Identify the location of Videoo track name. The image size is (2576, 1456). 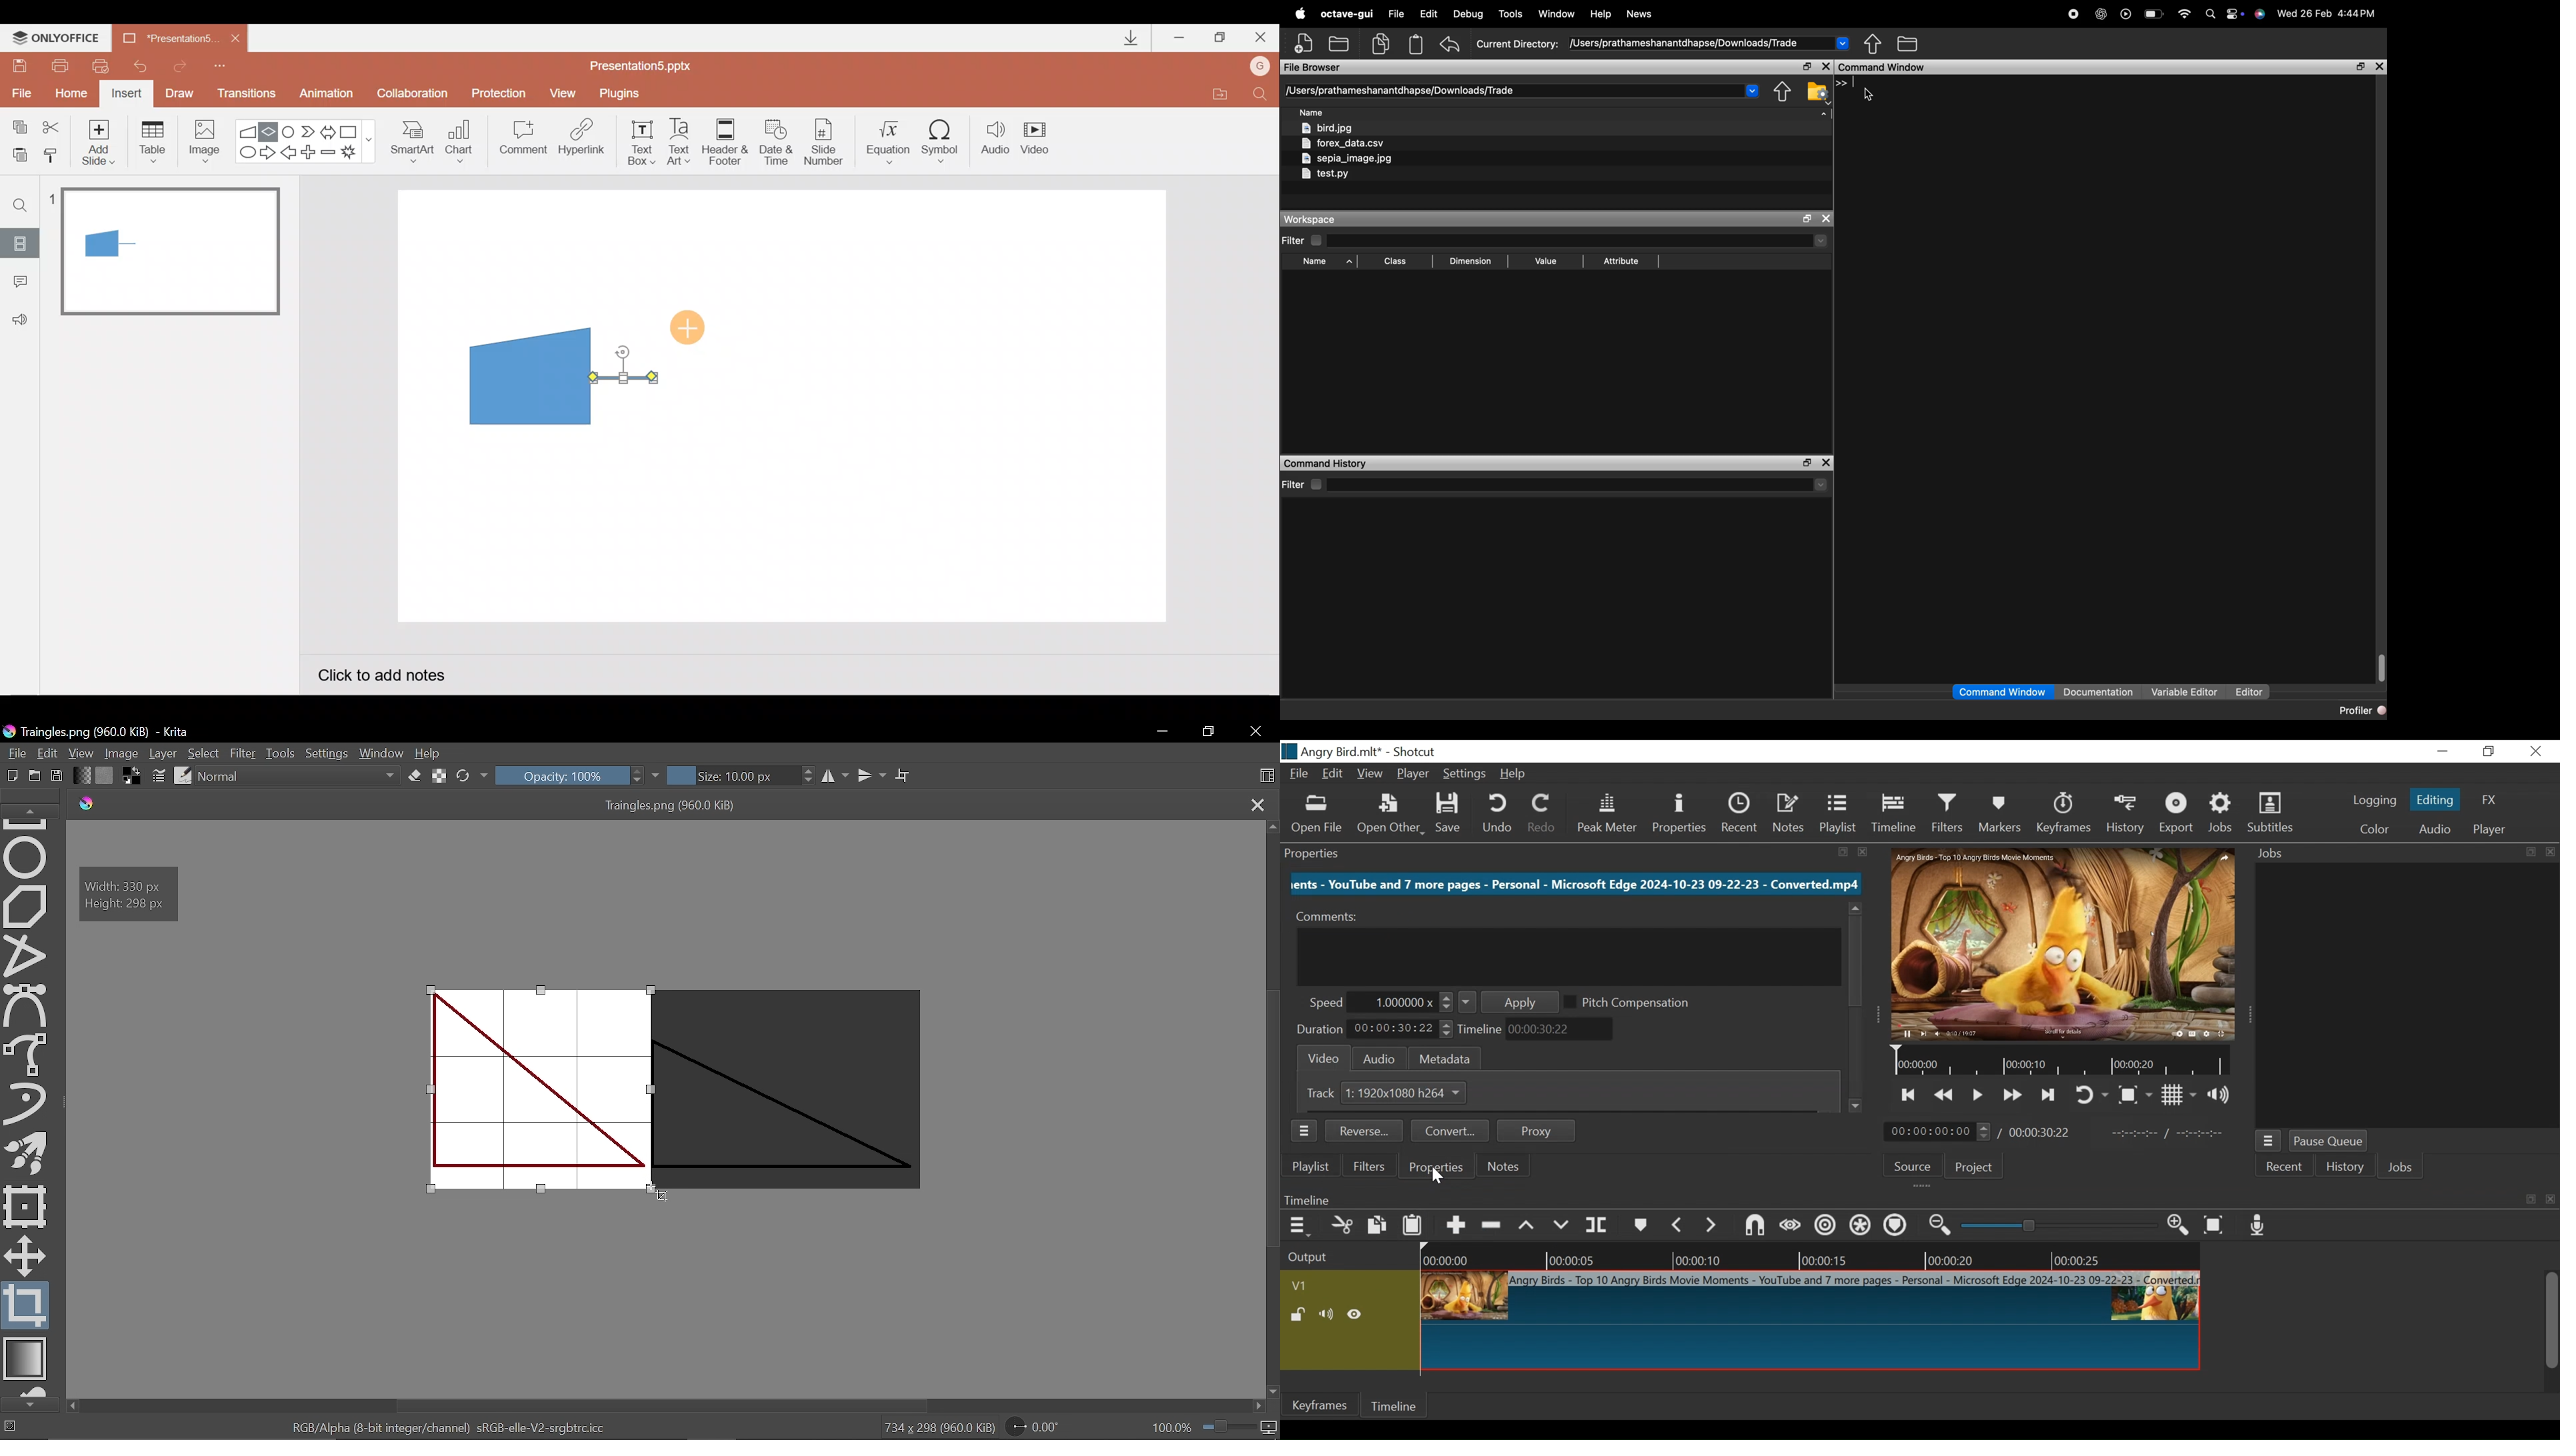
(1317, 1287).